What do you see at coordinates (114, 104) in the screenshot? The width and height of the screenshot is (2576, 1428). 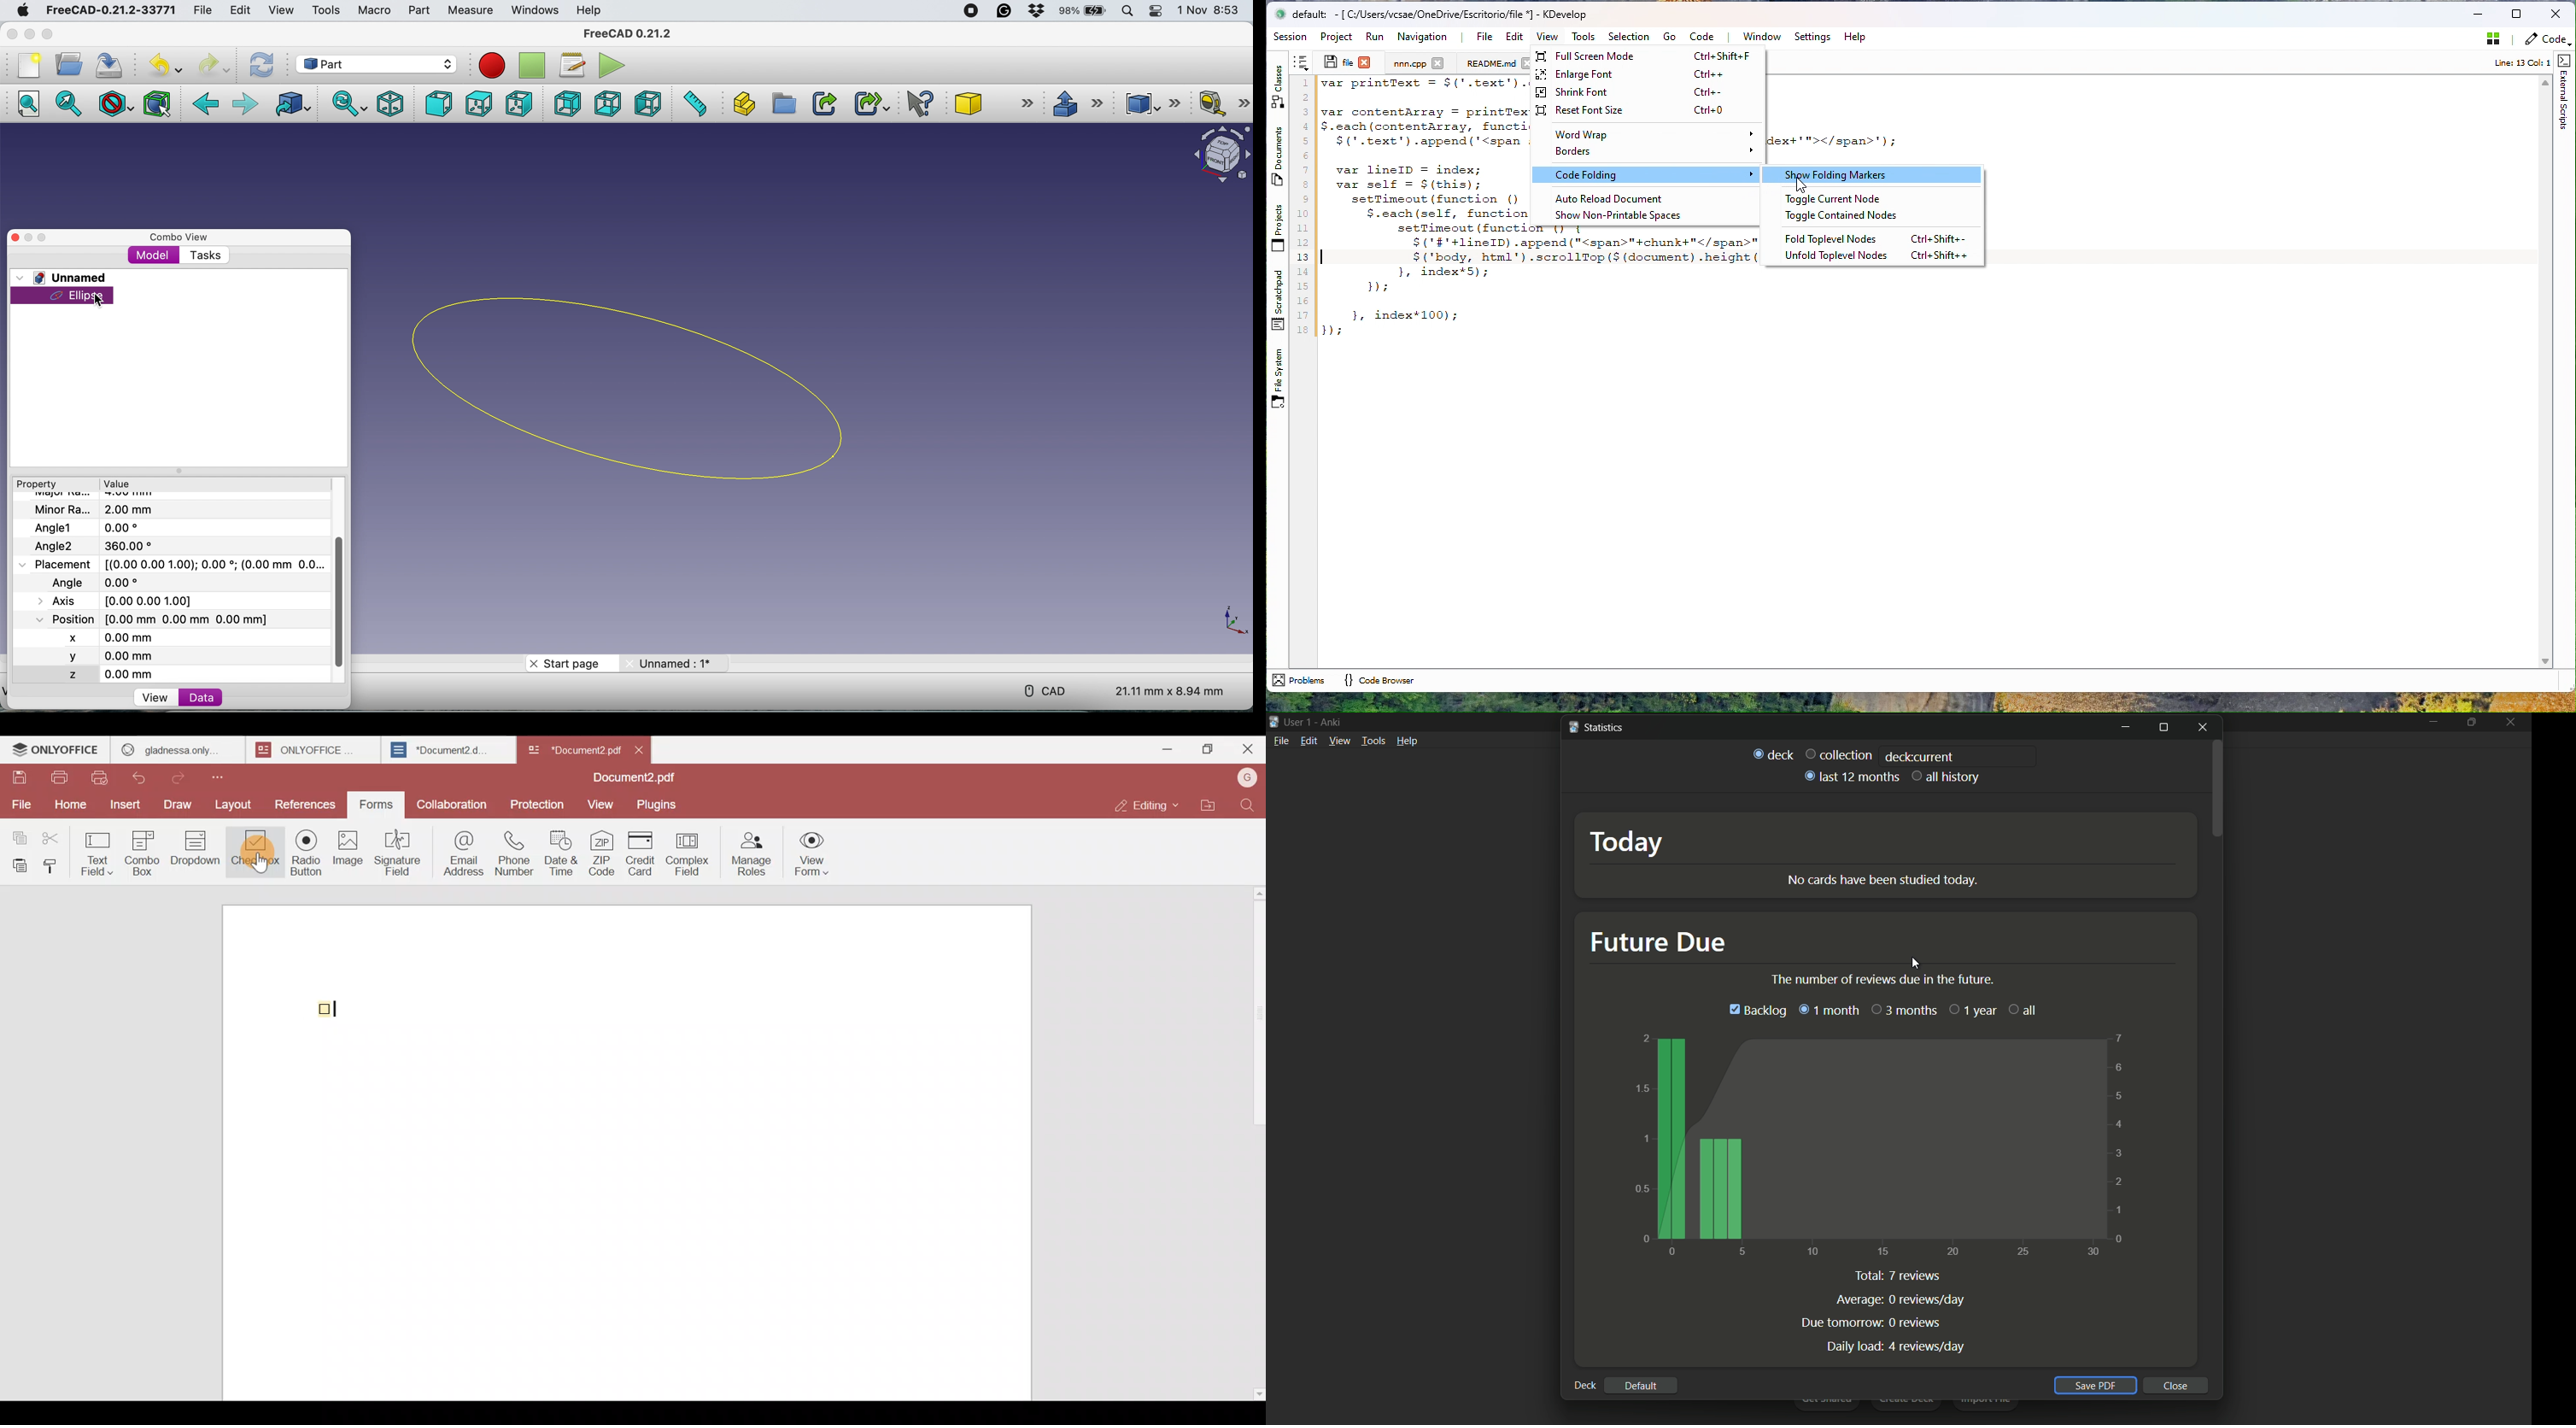 I see `draw style` at bounding box center [114, 104].